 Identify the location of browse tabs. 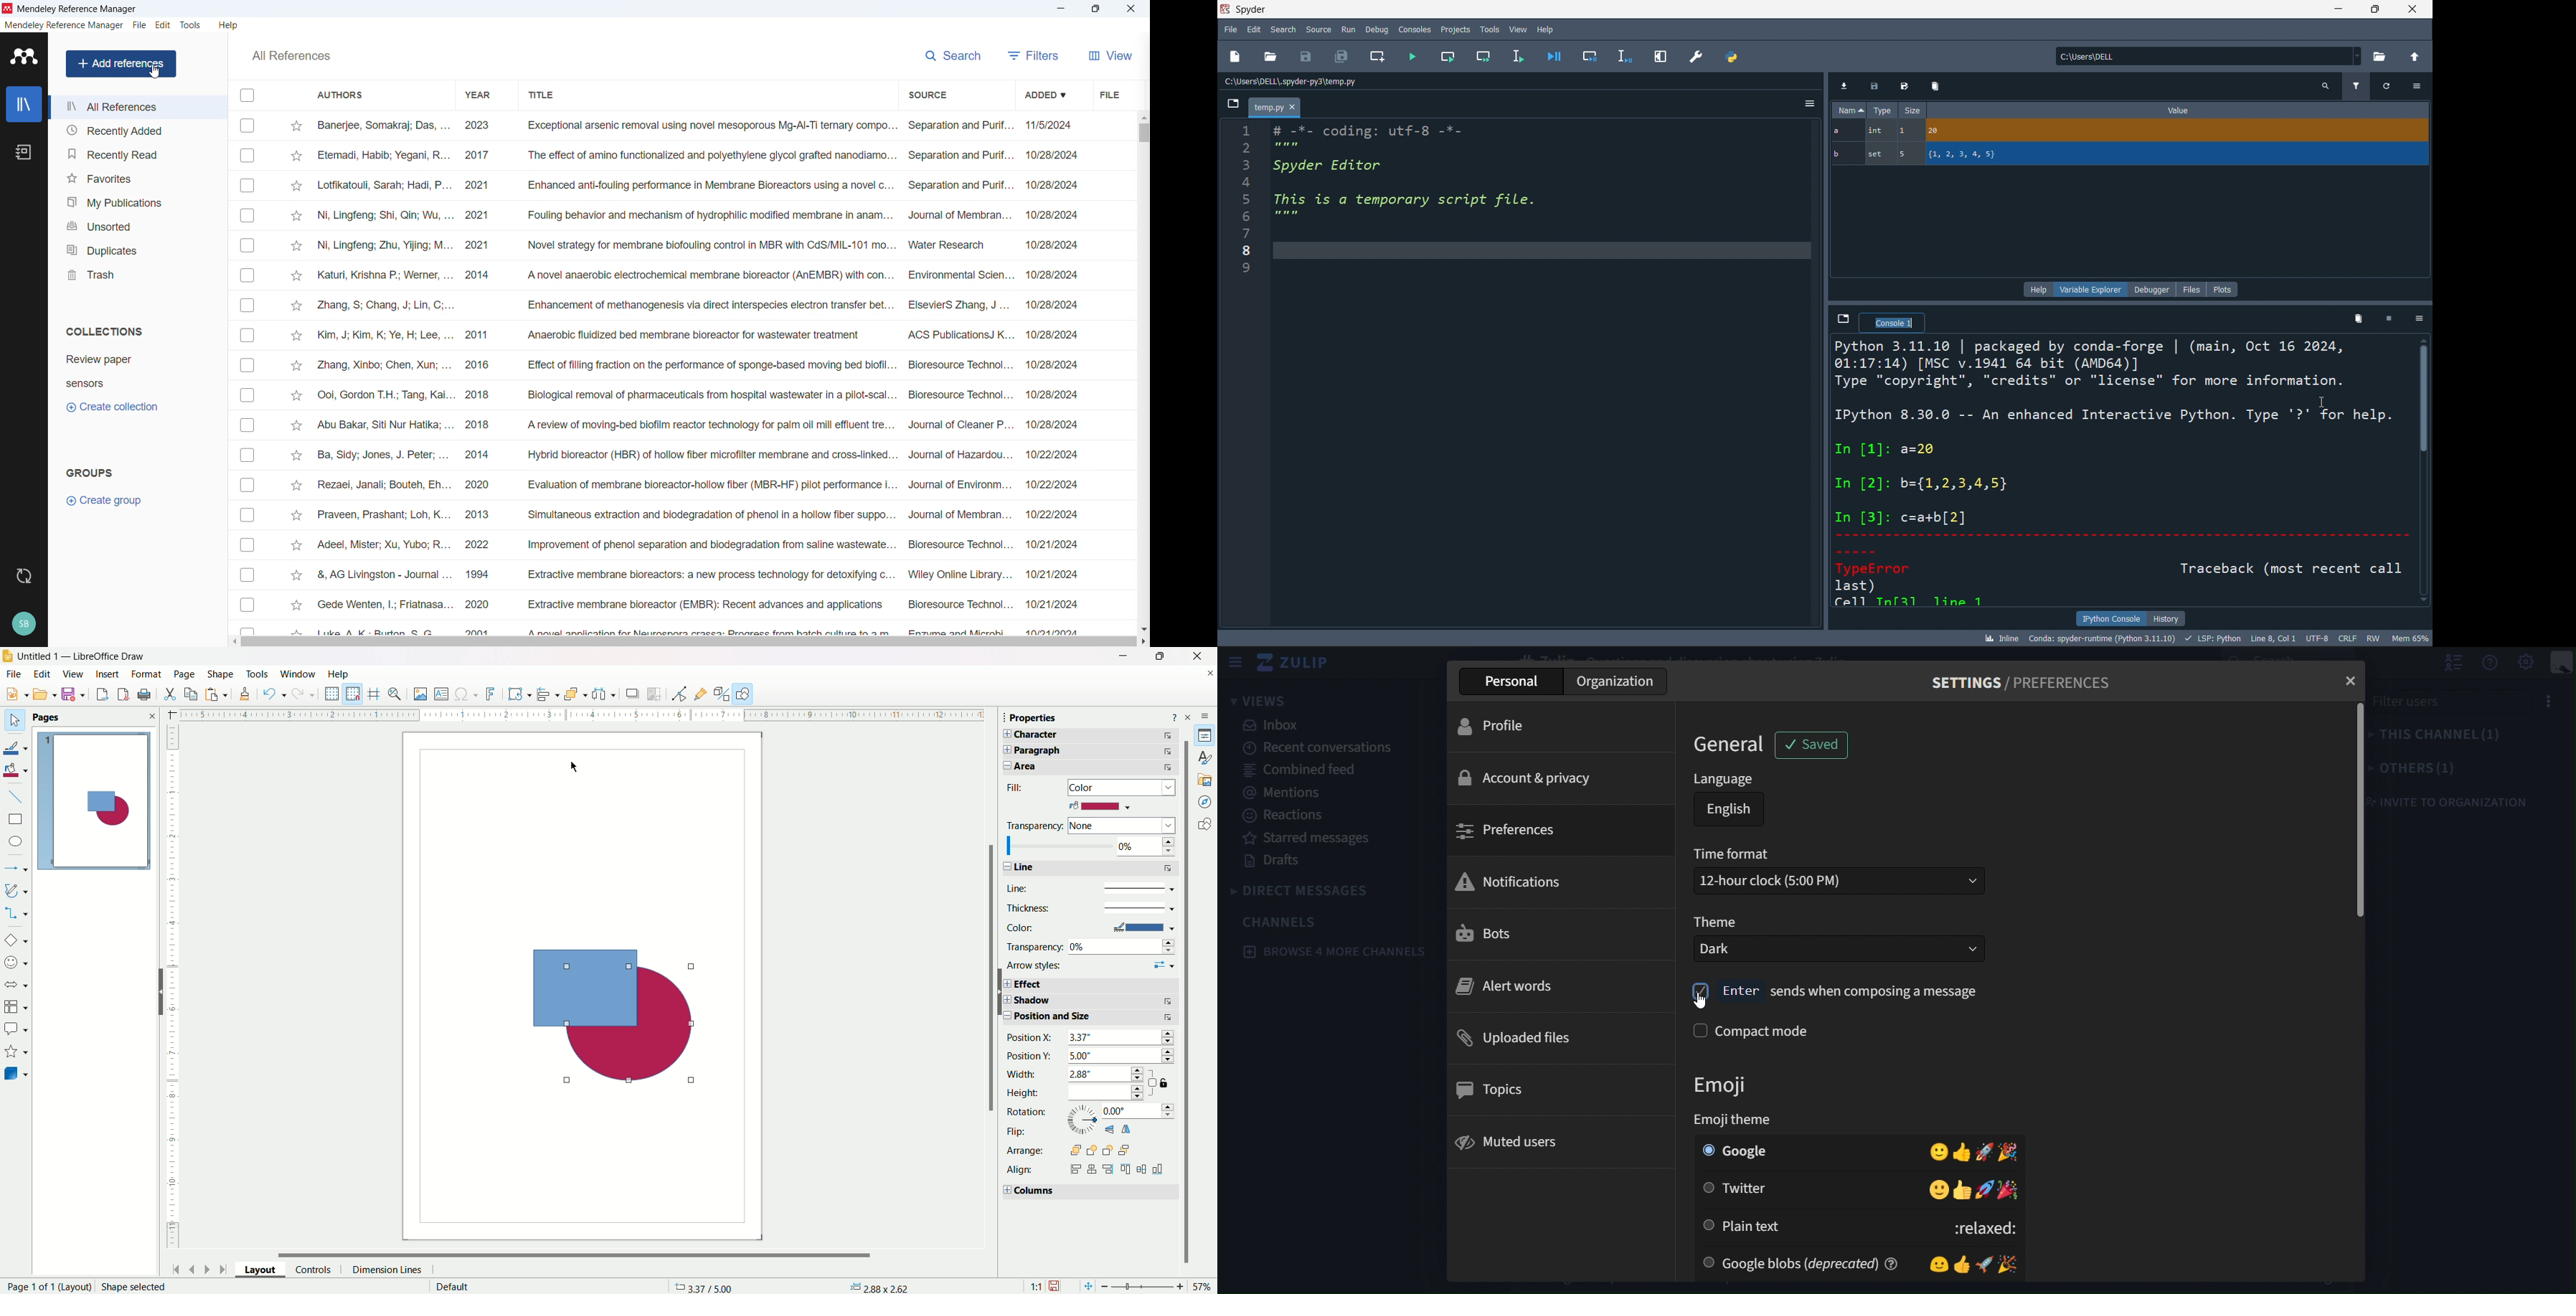
(1234, 104).